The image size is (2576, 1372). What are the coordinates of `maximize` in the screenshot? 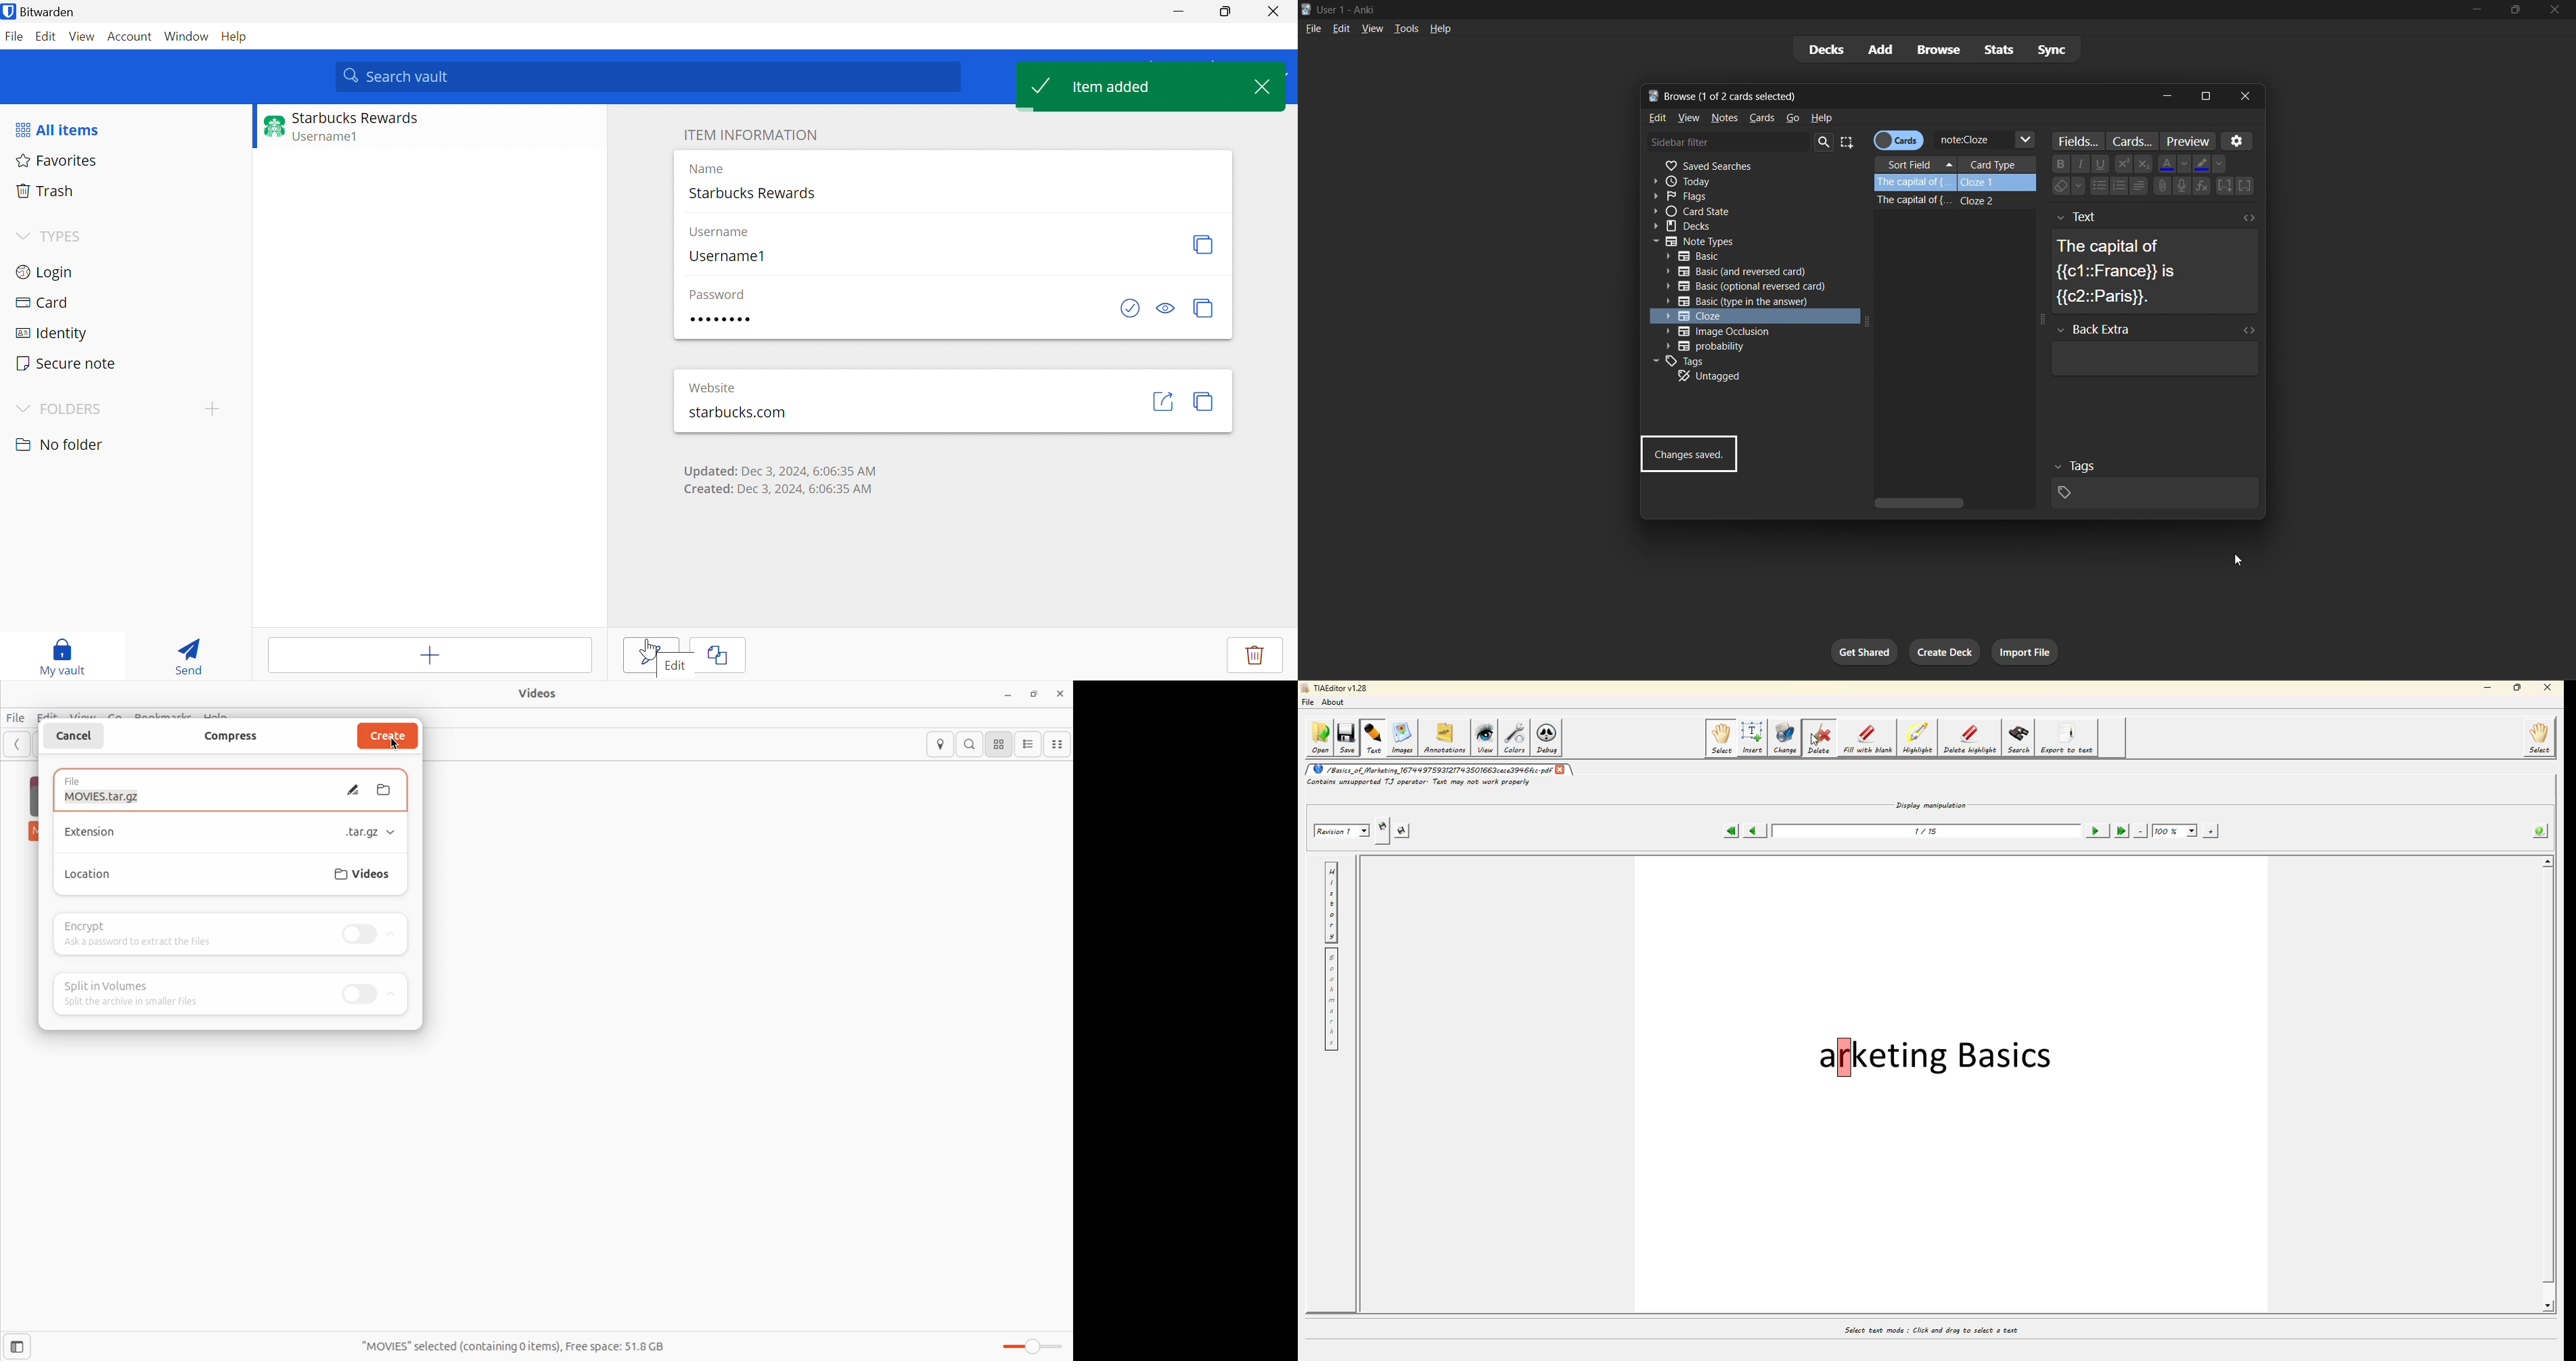 It's located at (2205, 97).